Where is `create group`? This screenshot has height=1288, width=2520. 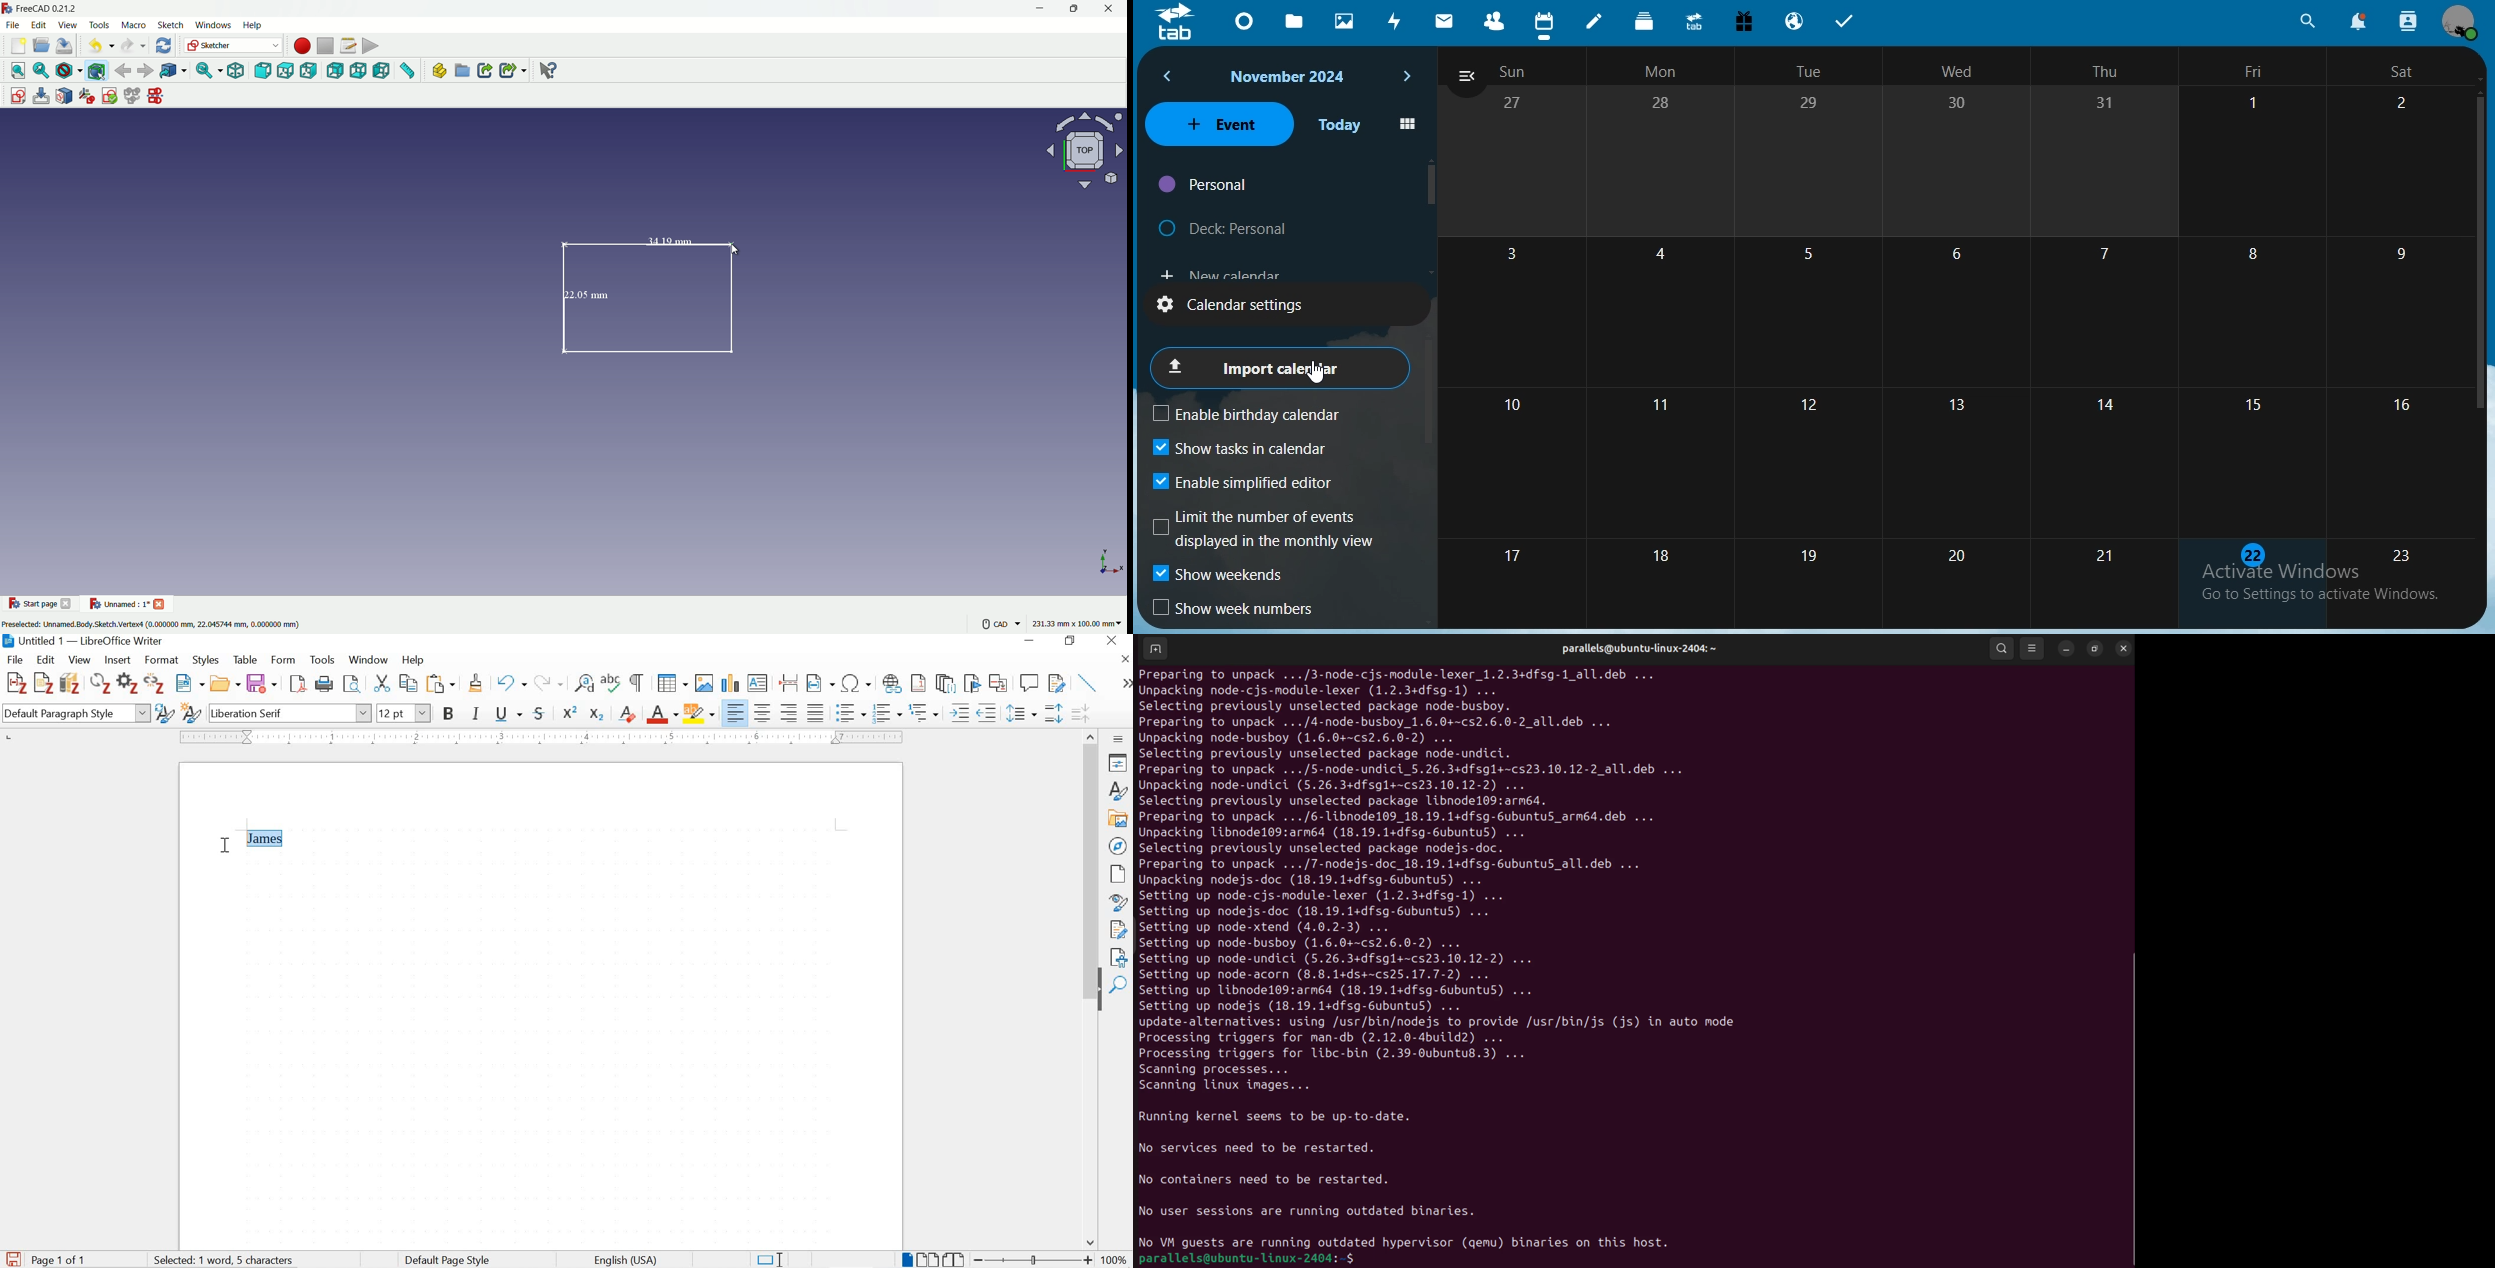 create group is located at coordinates (463, 72).